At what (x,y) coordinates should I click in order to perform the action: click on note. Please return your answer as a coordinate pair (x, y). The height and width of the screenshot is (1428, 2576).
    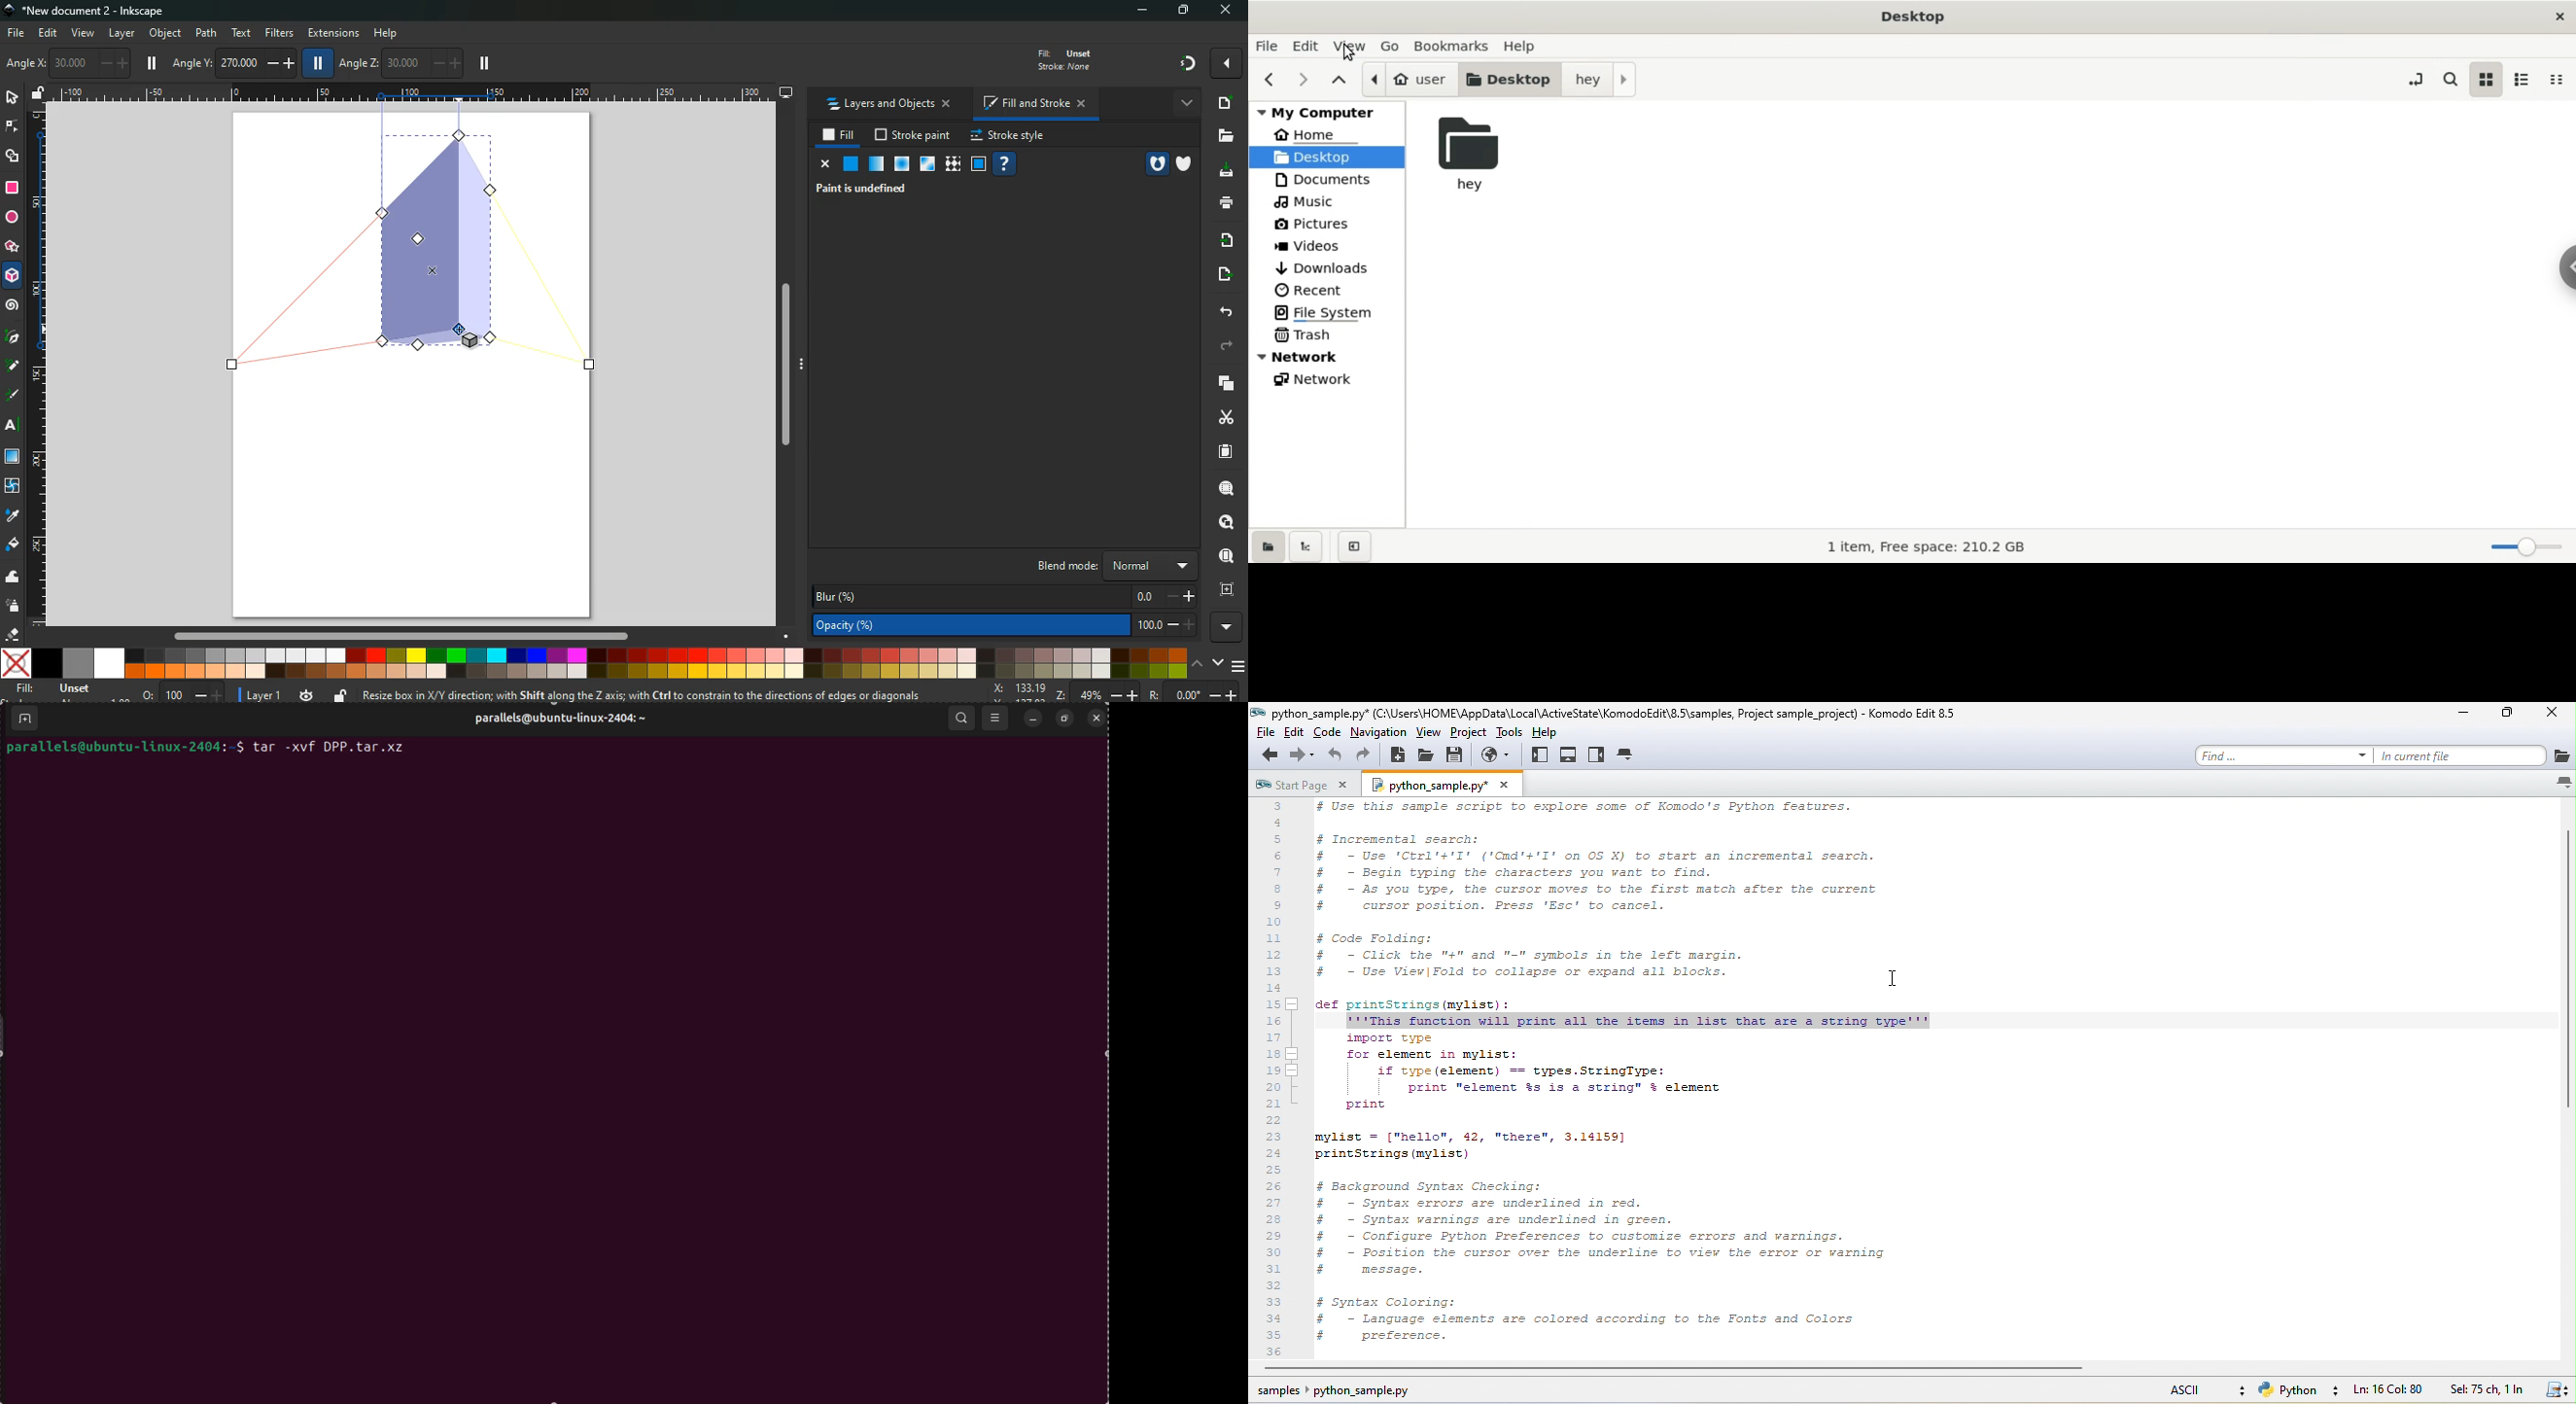
    Looking at the image, I should click on (15, 365).